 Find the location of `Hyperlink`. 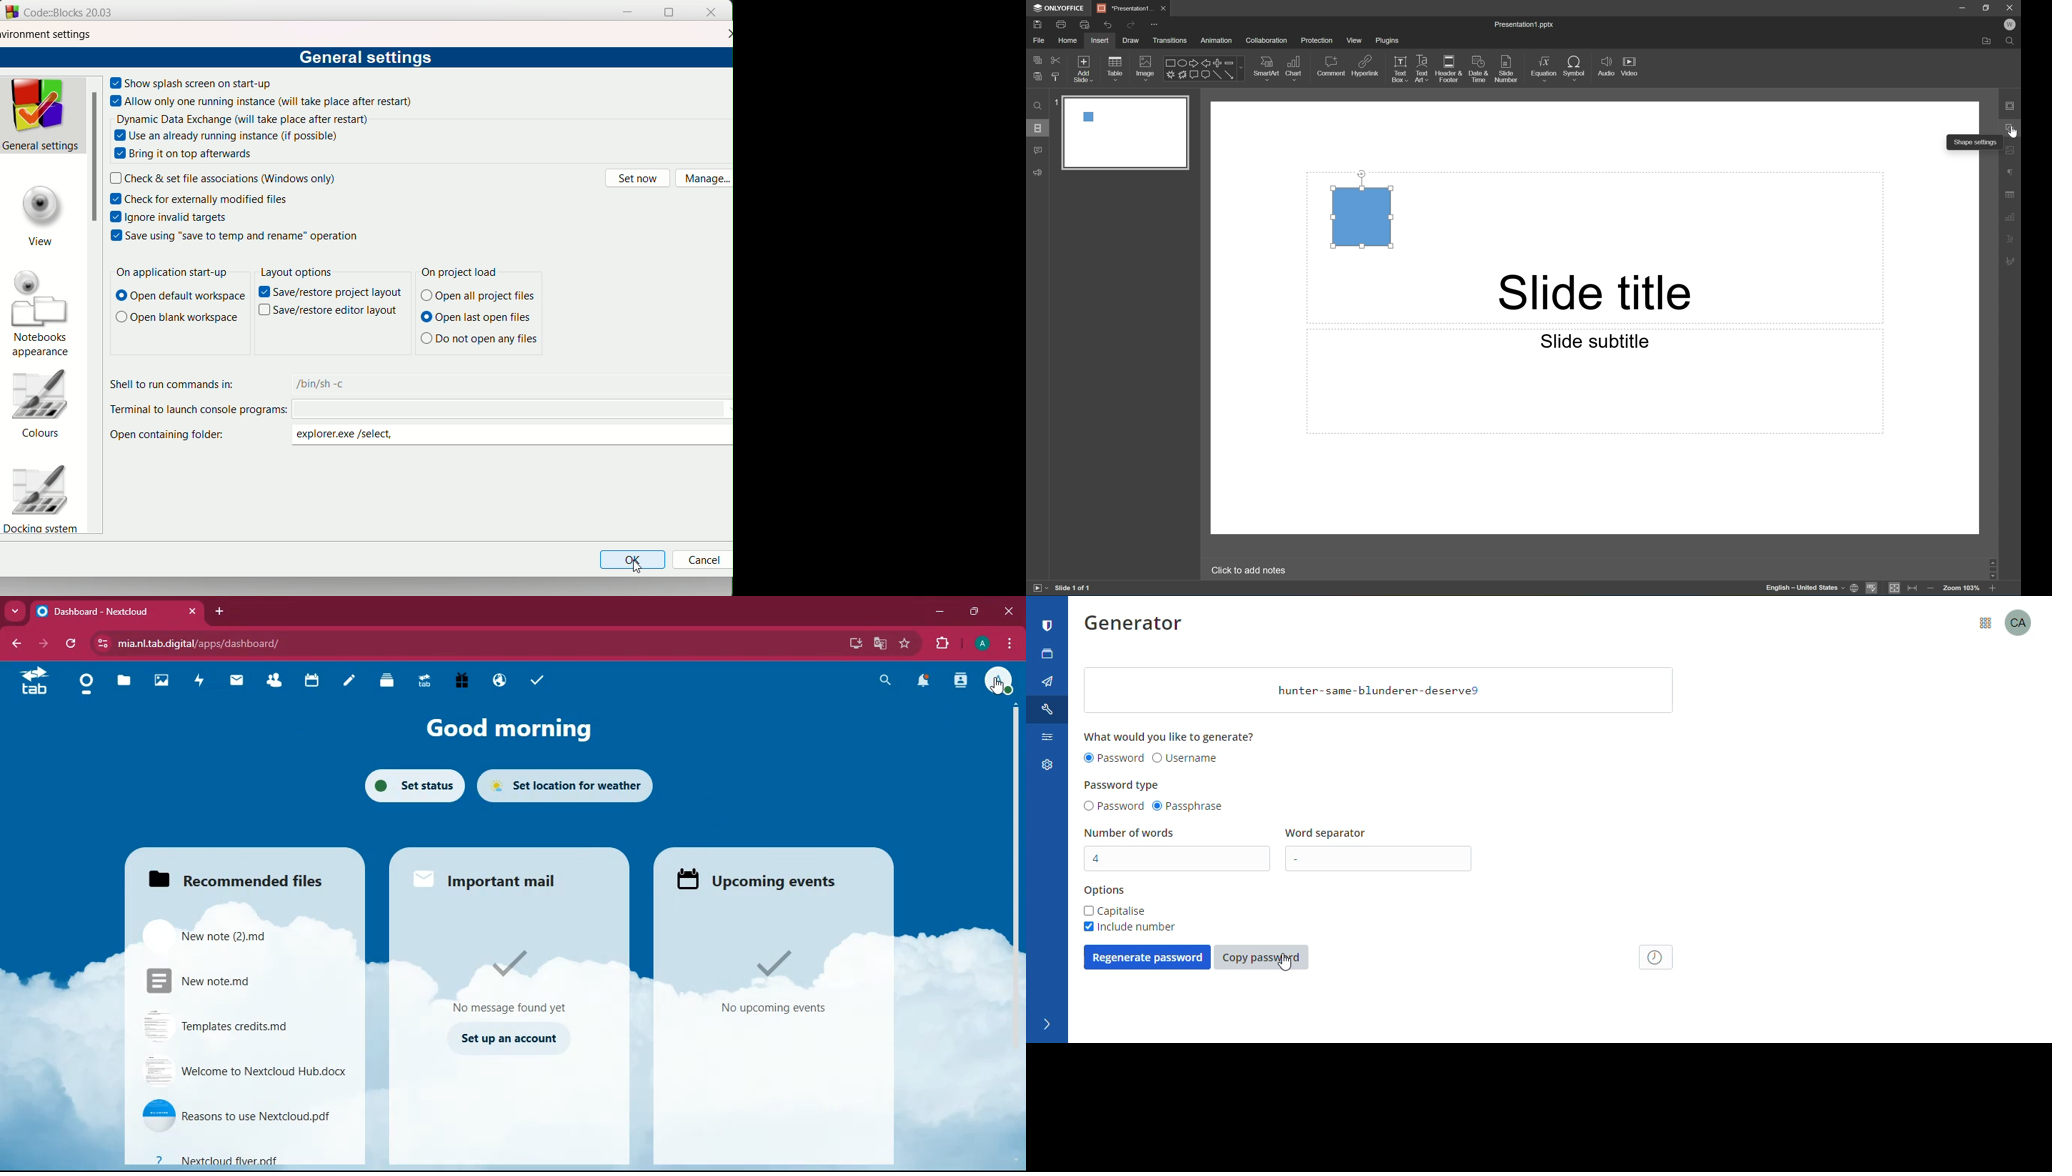

Hyperlink is located at coordinates (1366, 65).